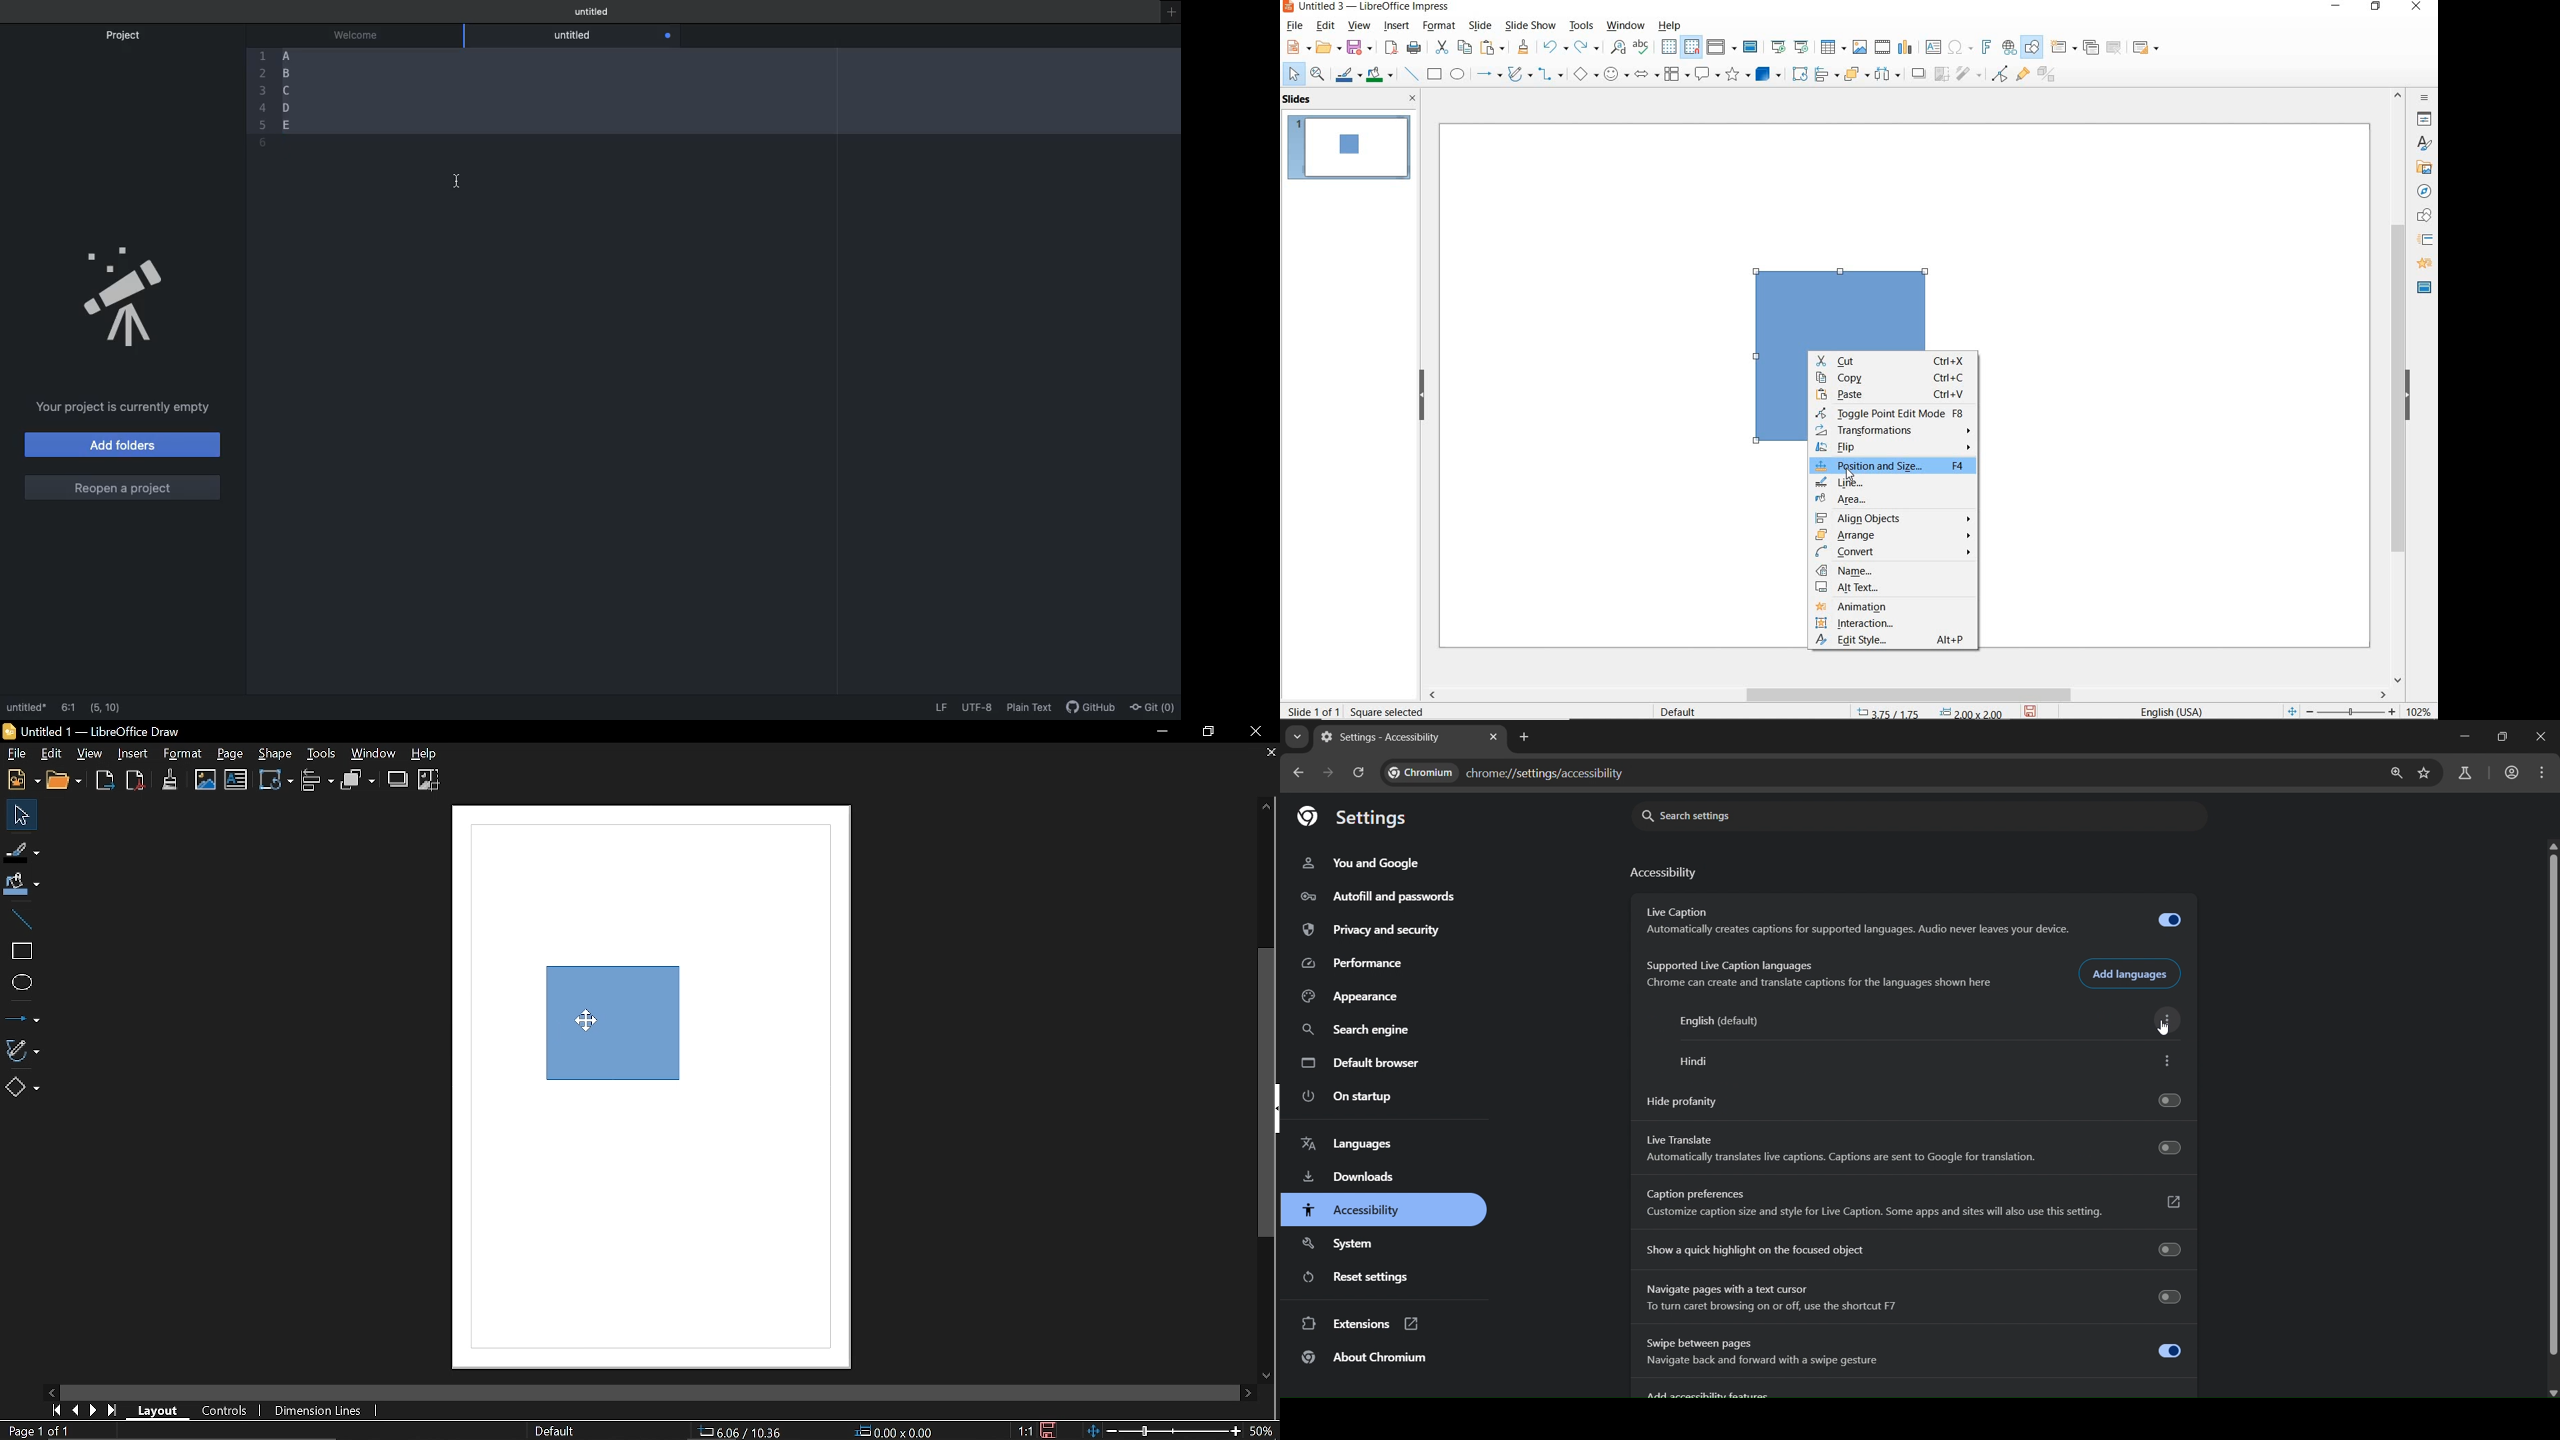 This screenshot has height=1456, width=2576. I want to click on Position, so click(740, 1432).